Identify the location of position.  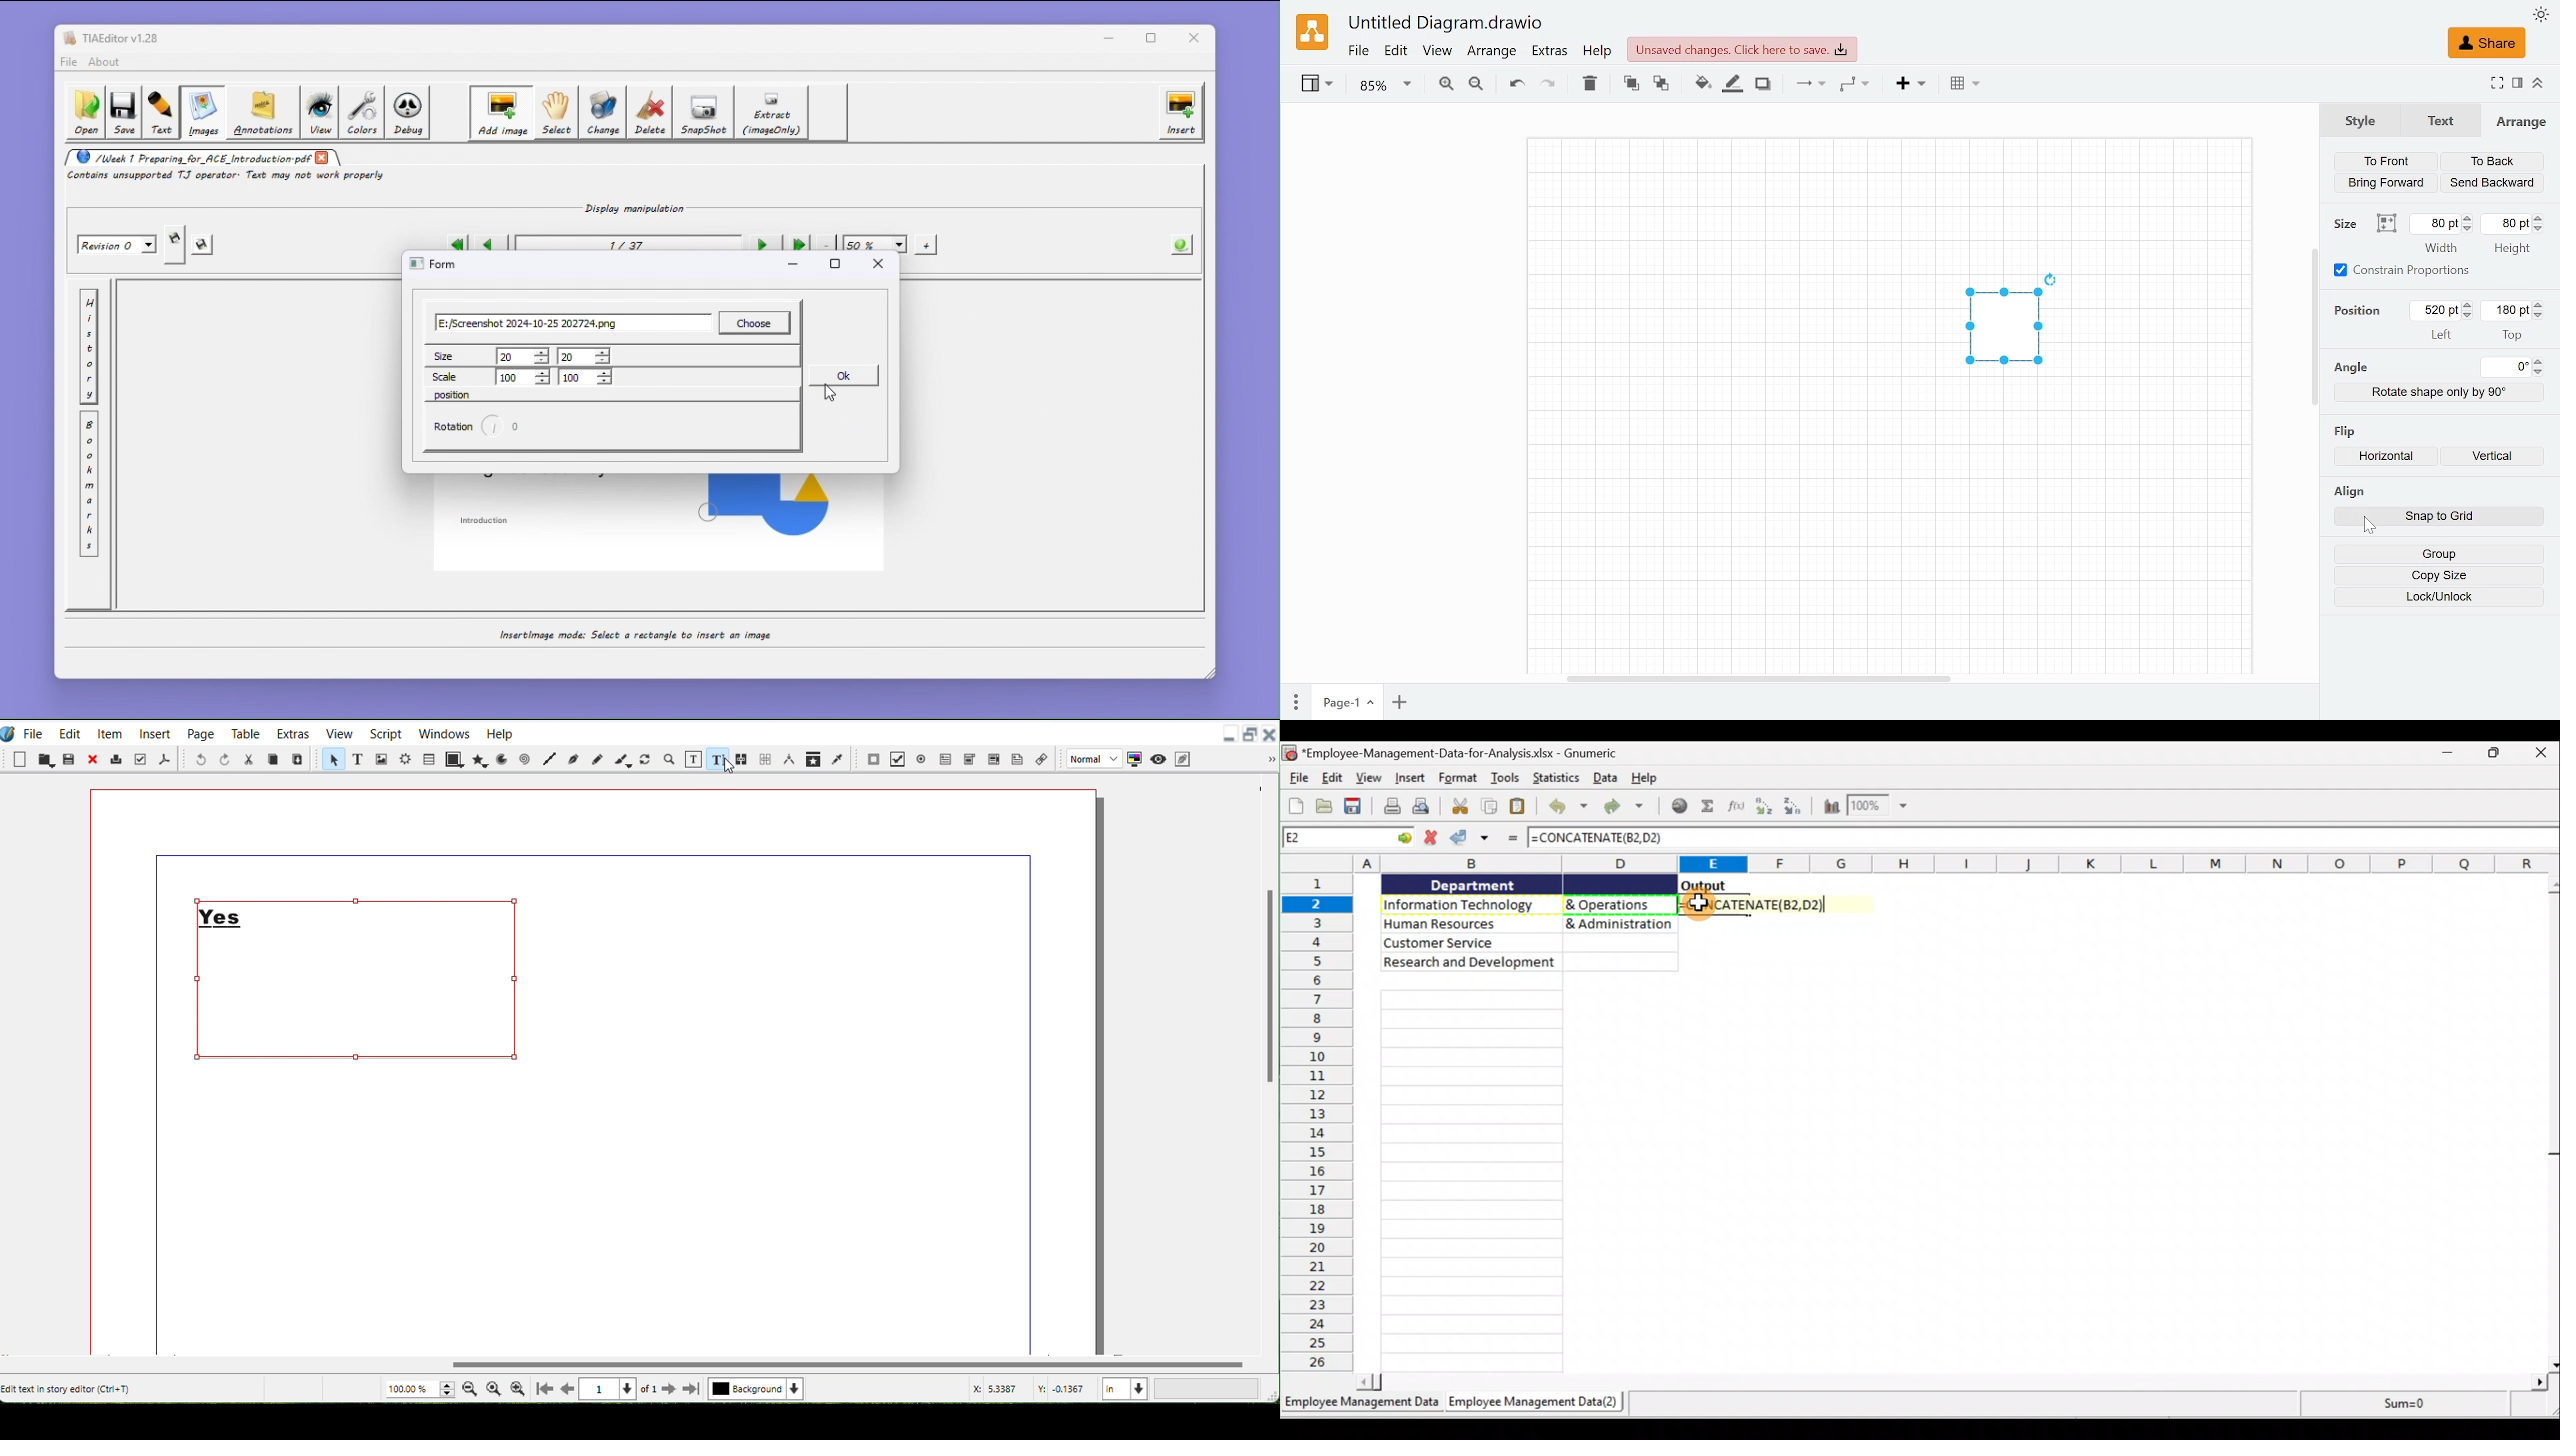
(2362, 310).